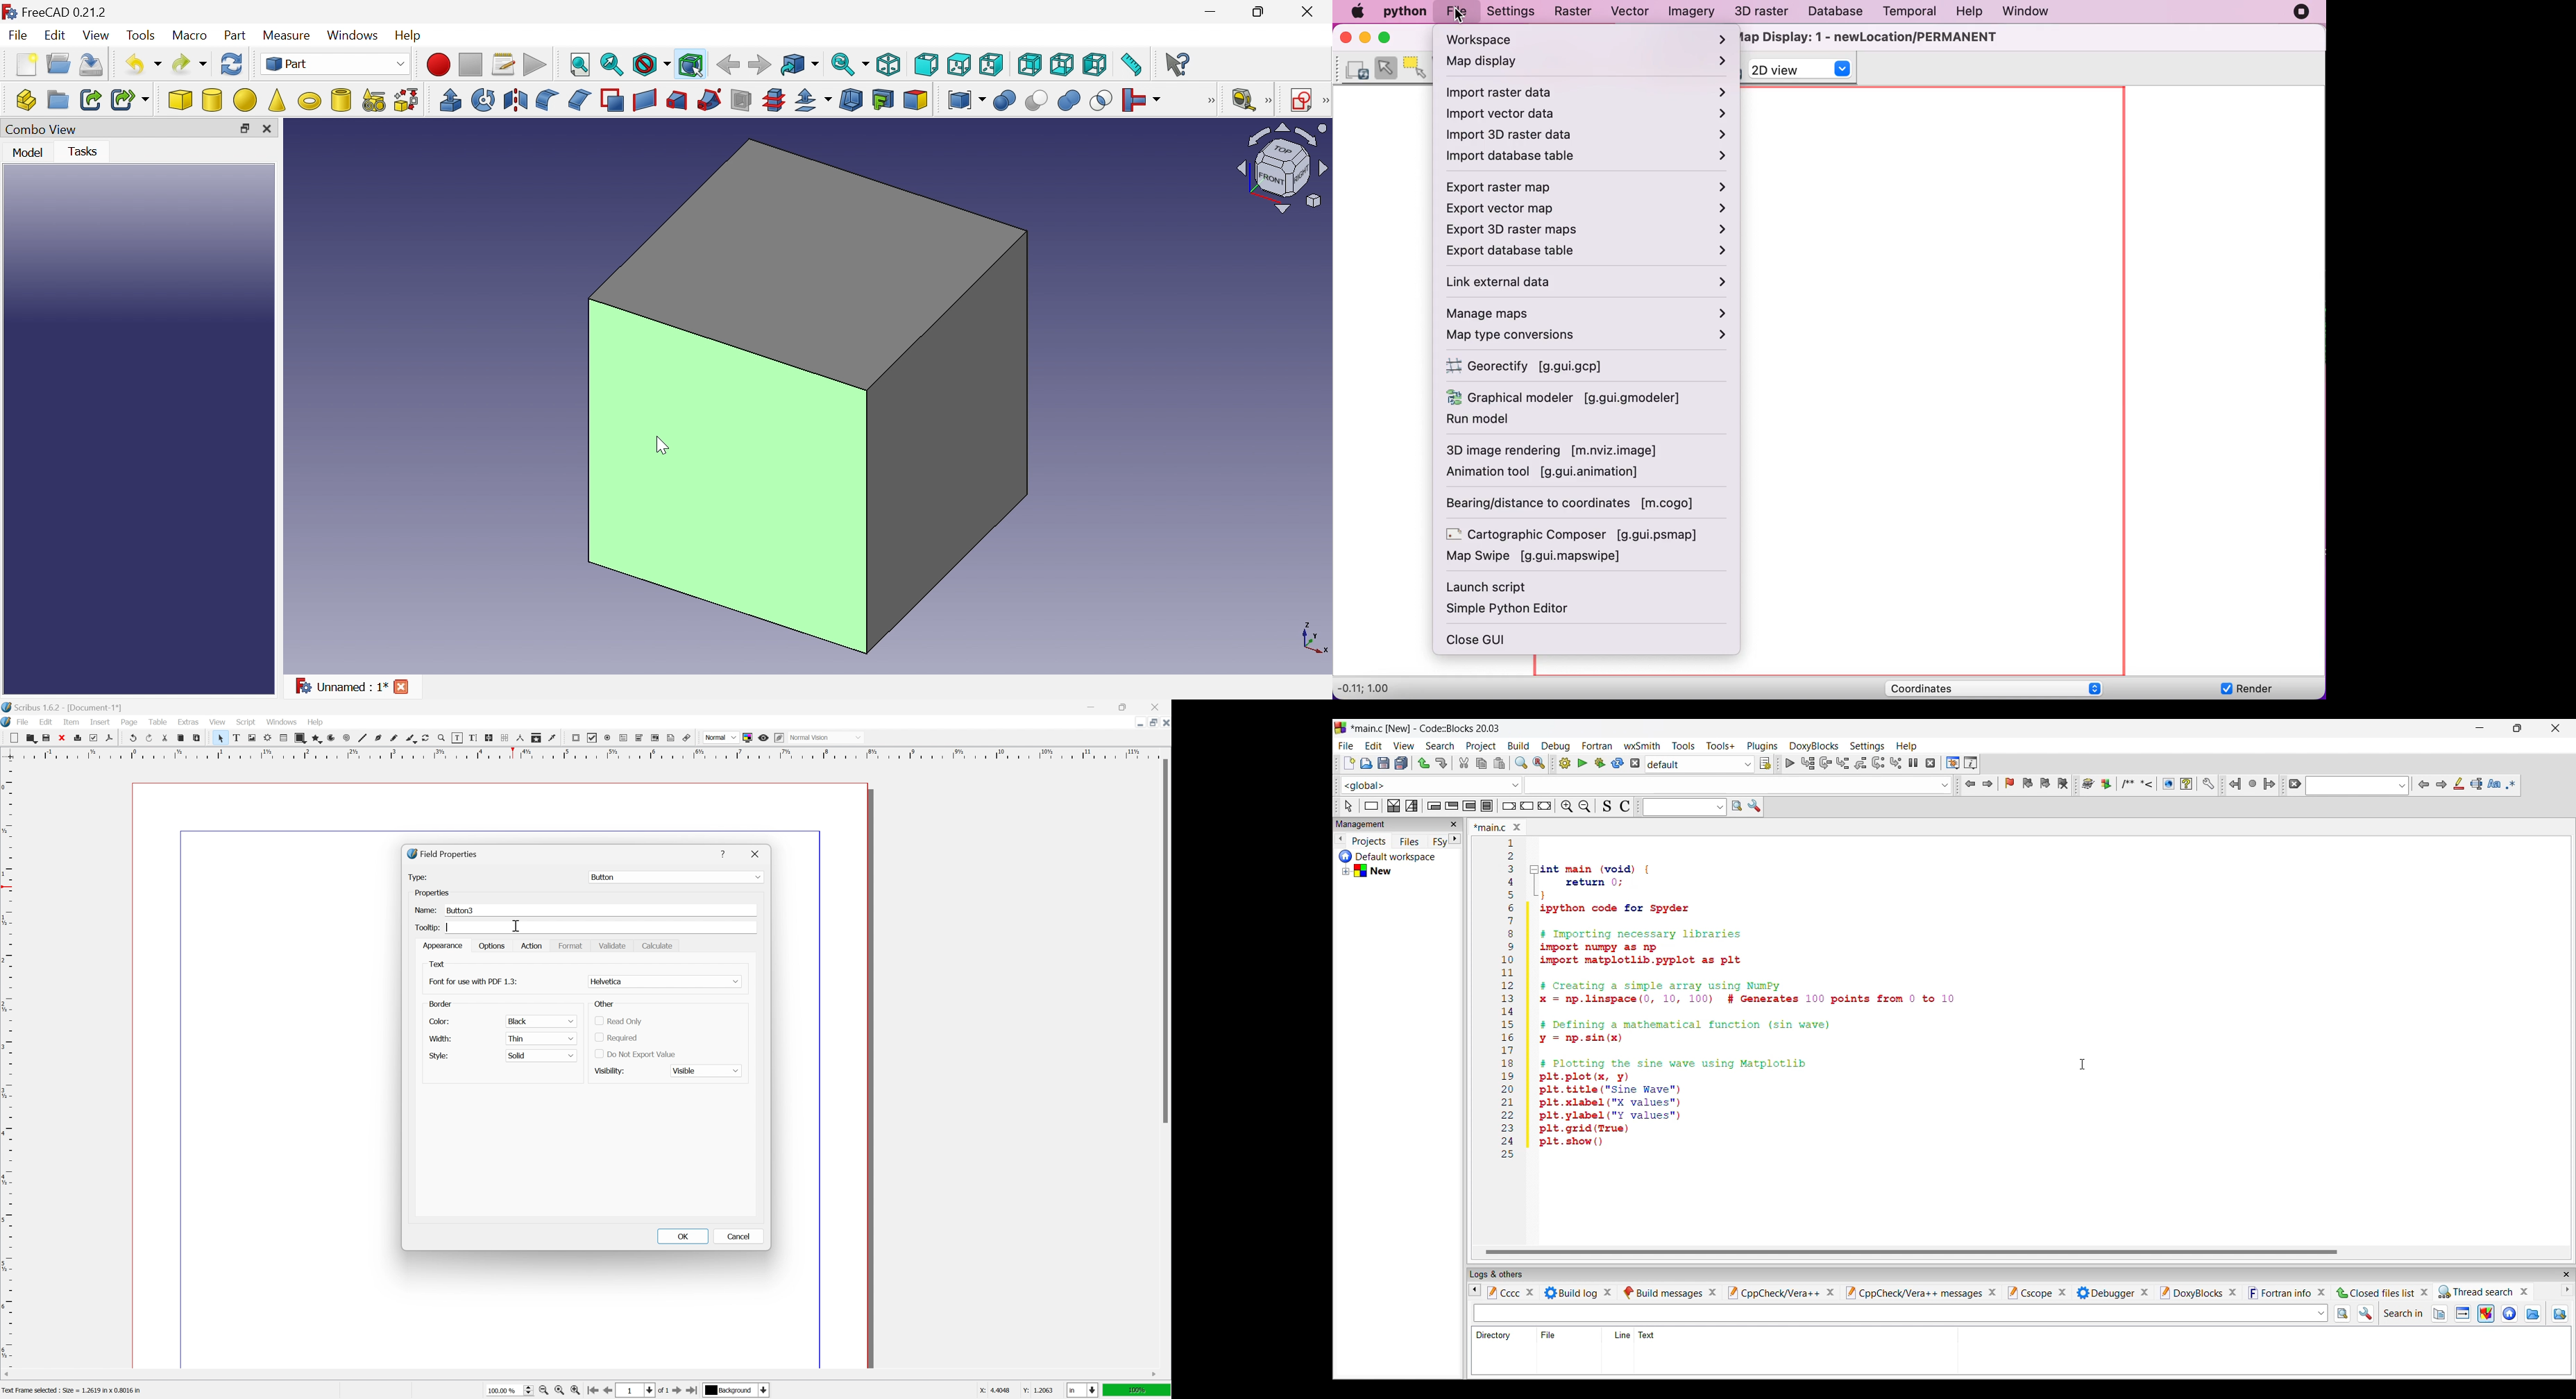  What do you see at coordinates (619, 1021) in the screenshot?
I see `read only` at bounding box center [619, 1021].